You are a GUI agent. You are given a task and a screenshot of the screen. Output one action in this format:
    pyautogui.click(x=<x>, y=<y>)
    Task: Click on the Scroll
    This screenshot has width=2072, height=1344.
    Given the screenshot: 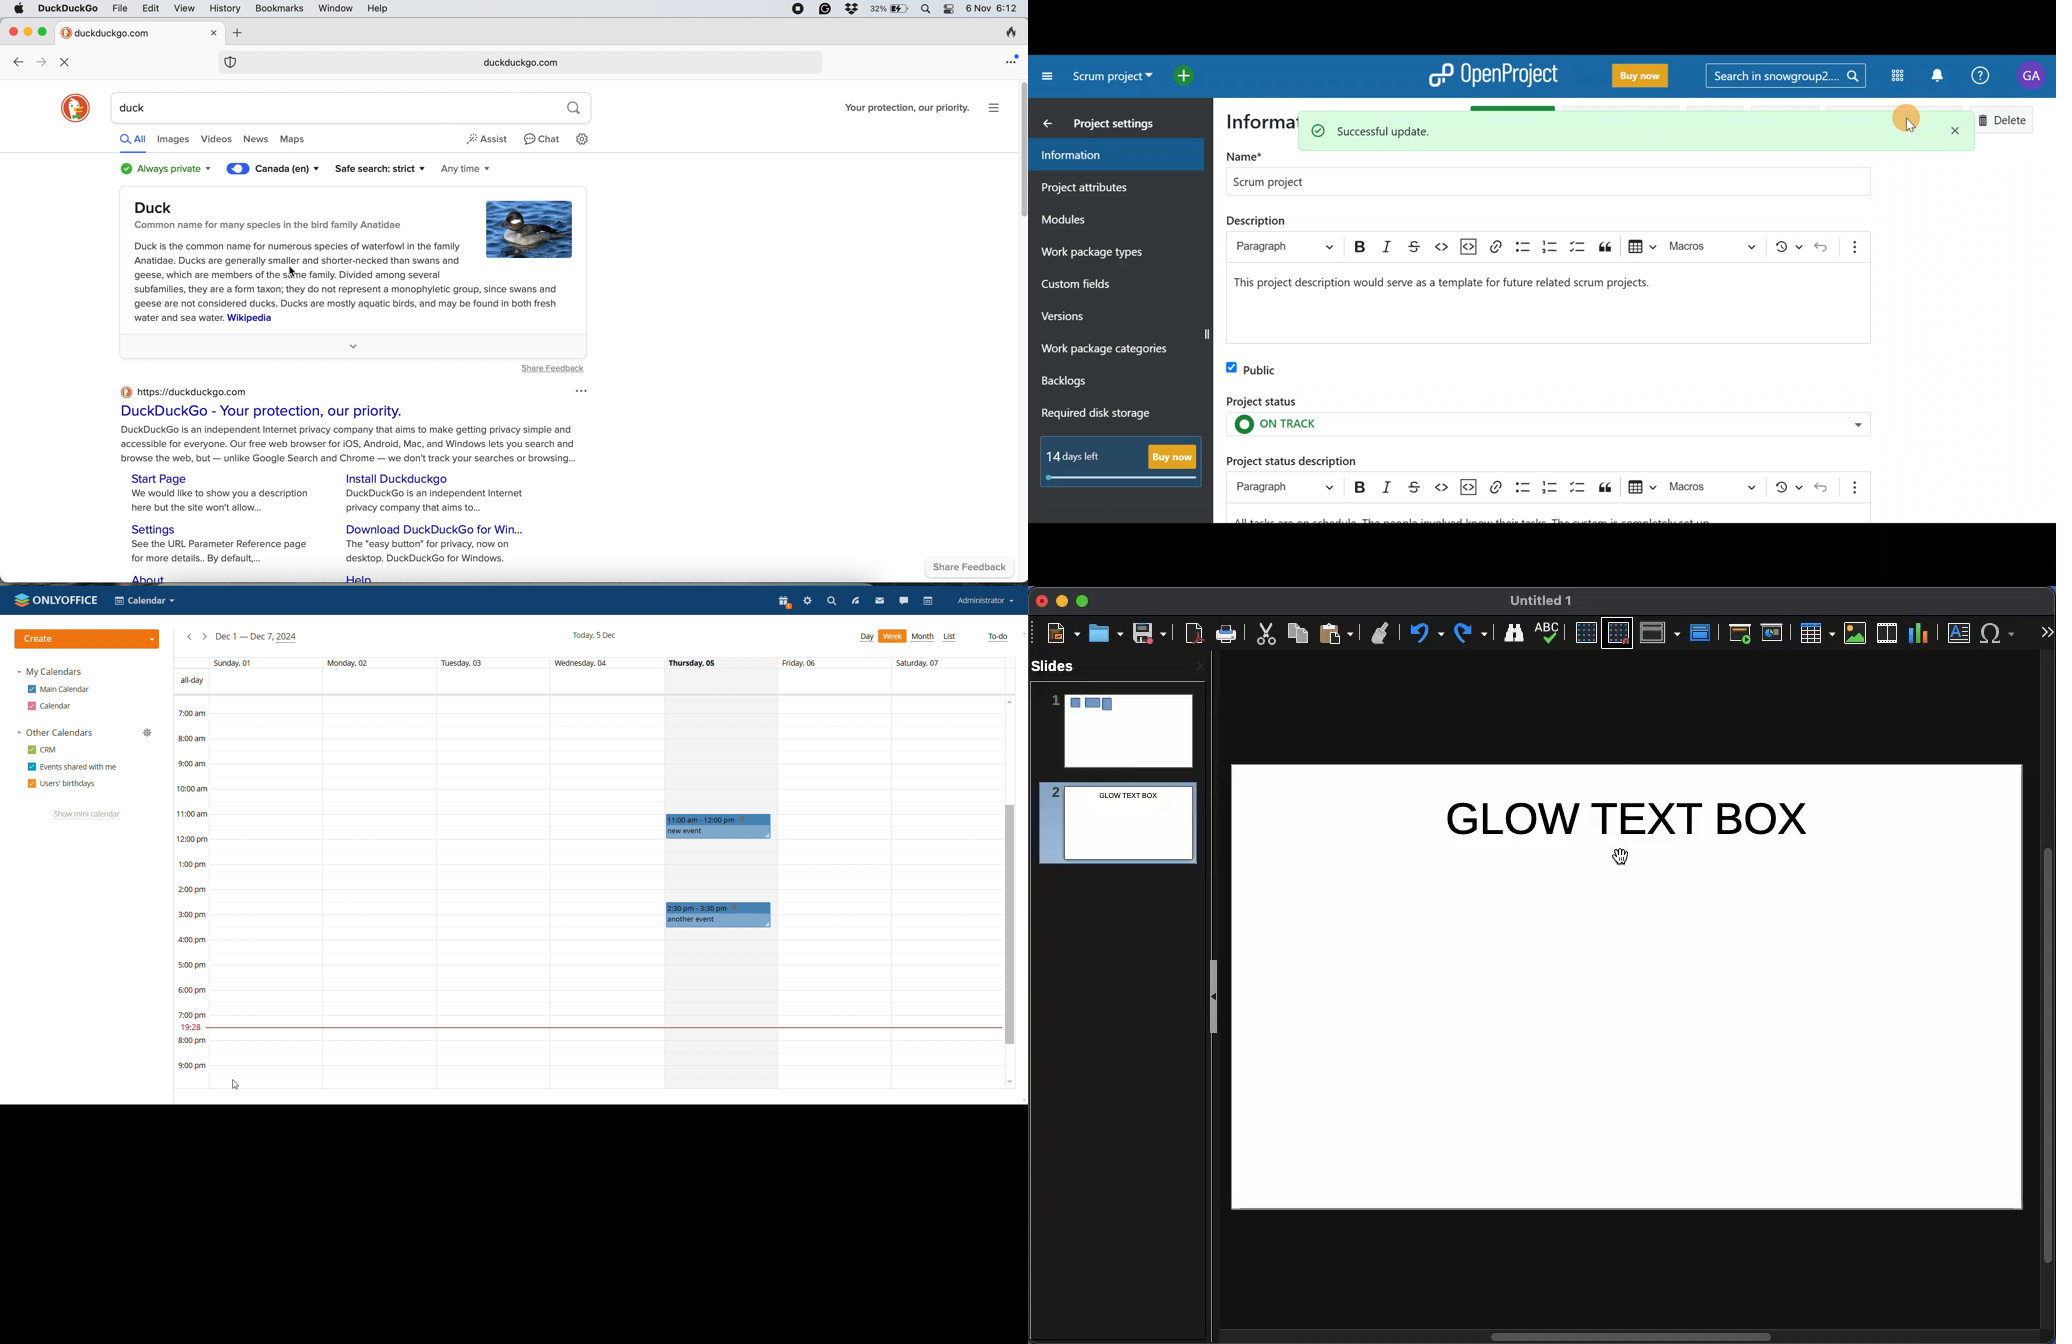 What is the action you would take?
    pyautogui.click(x=2050, y=999)
    